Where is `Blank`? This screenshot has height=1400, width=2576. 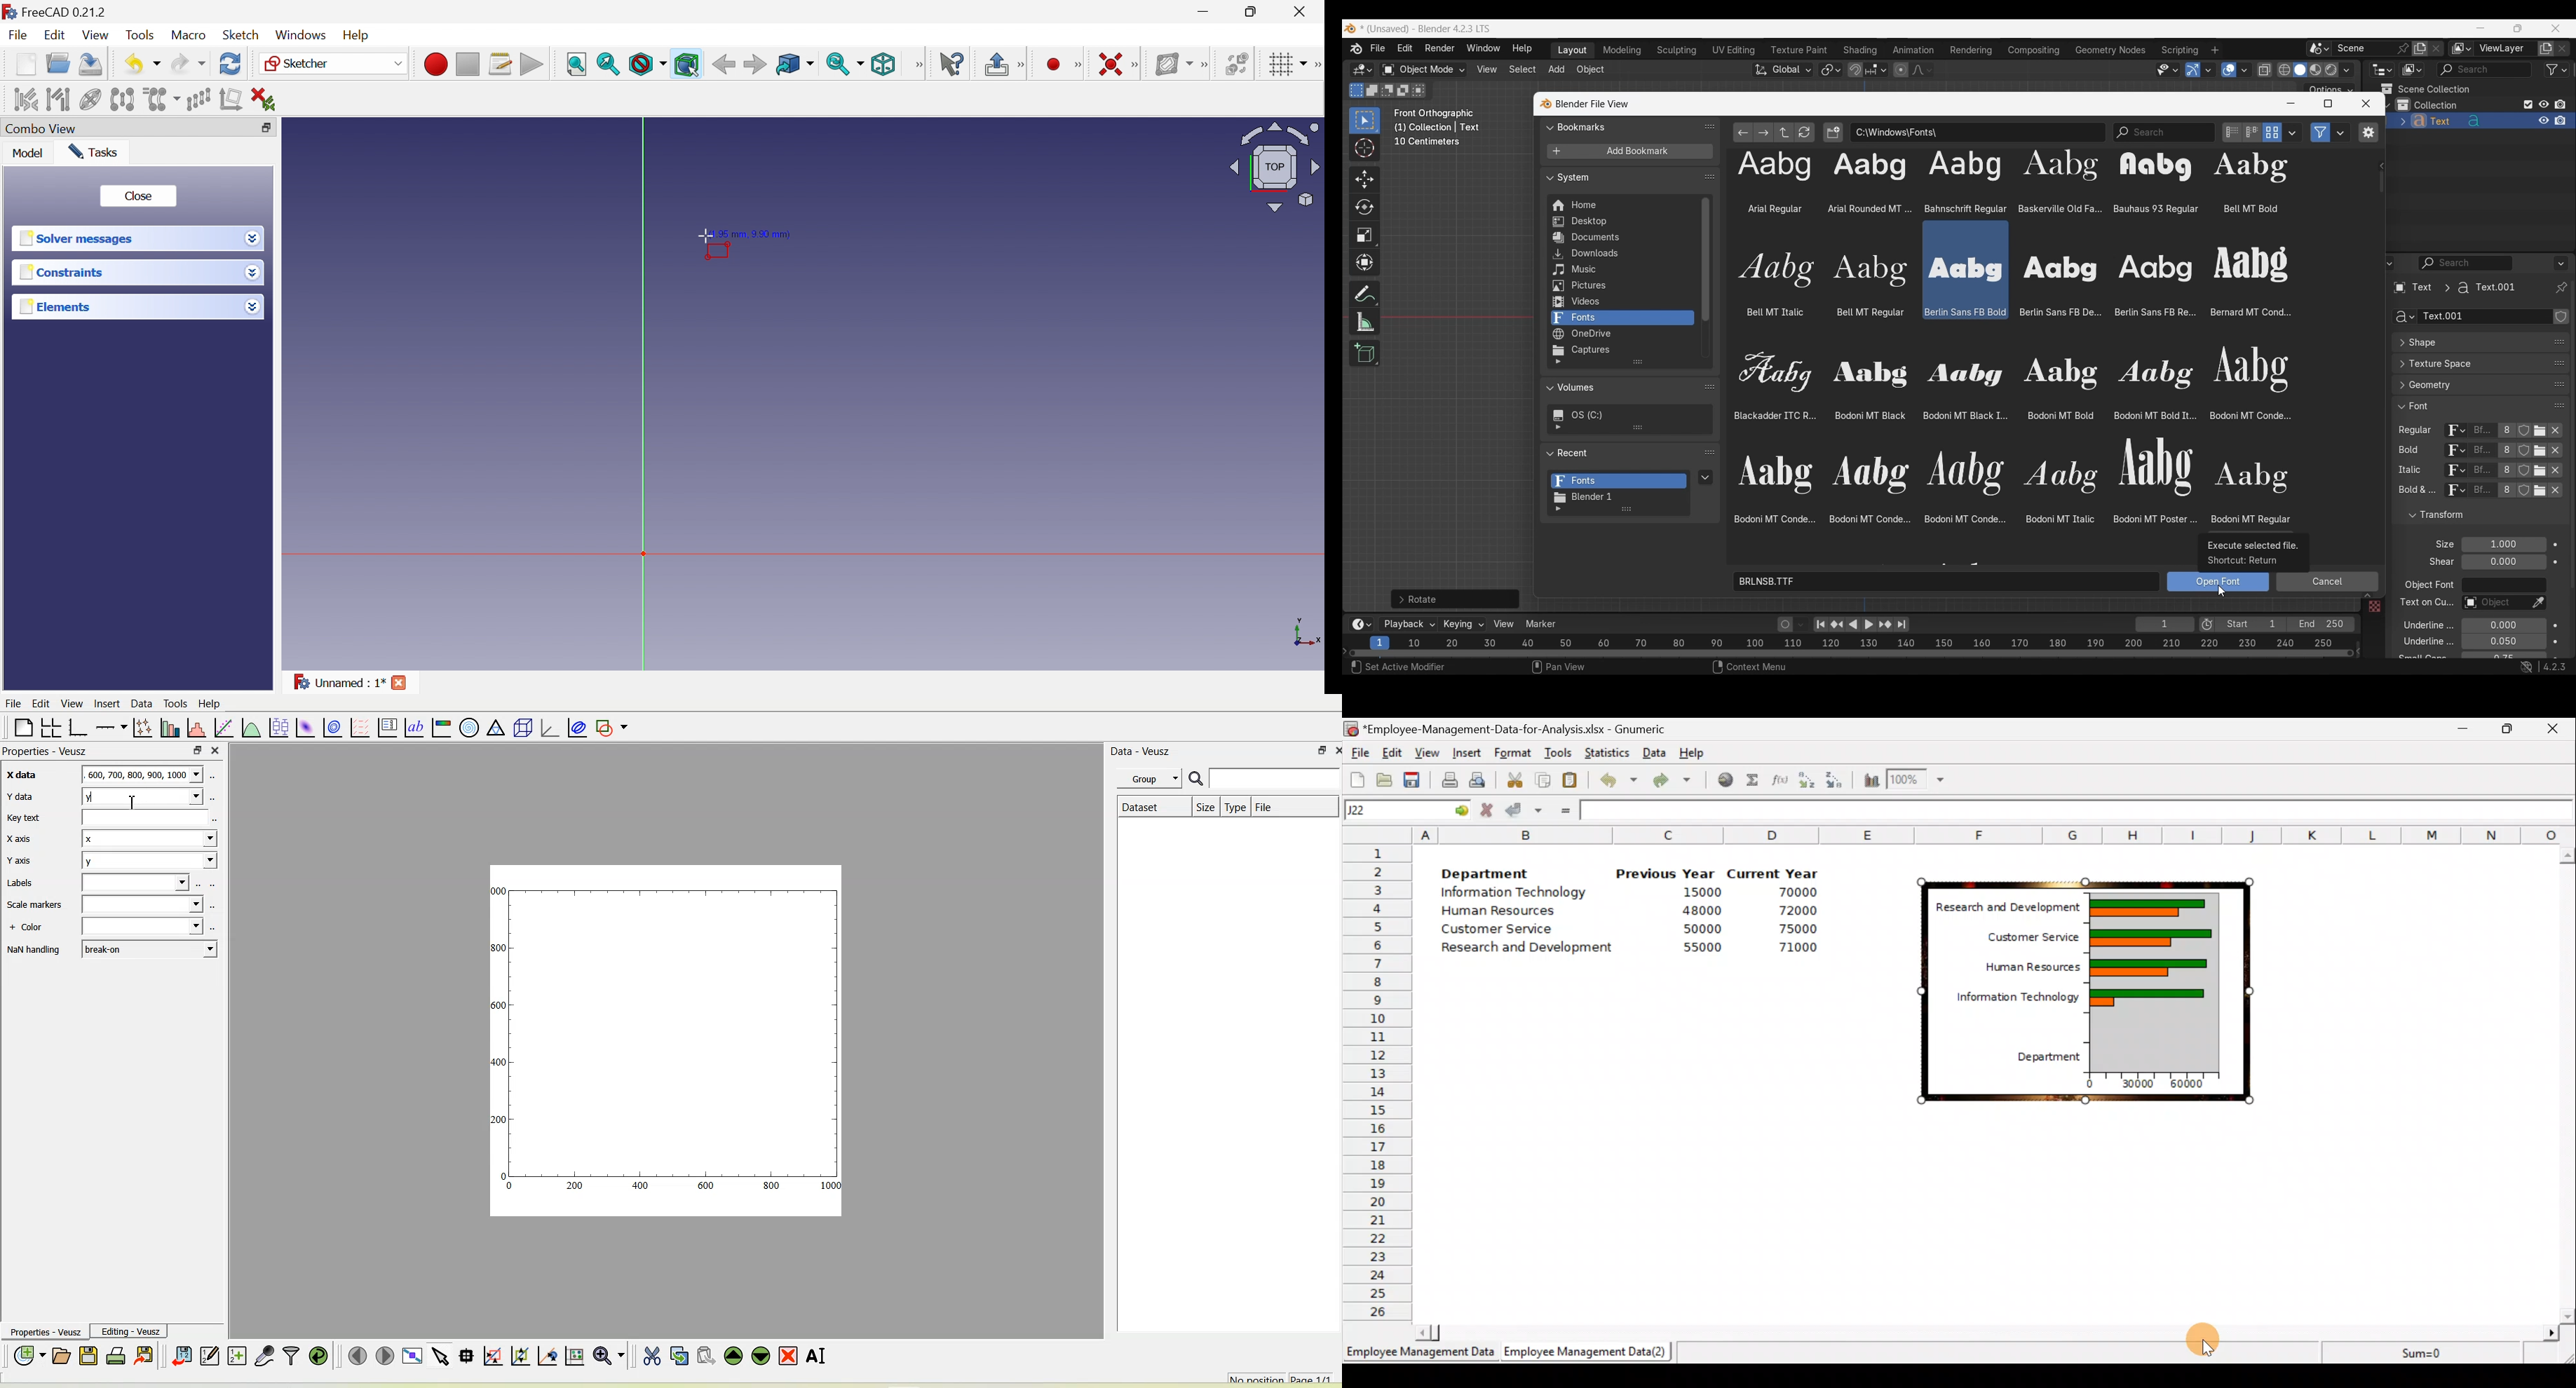
Blank is located at coordinates (136, 882).